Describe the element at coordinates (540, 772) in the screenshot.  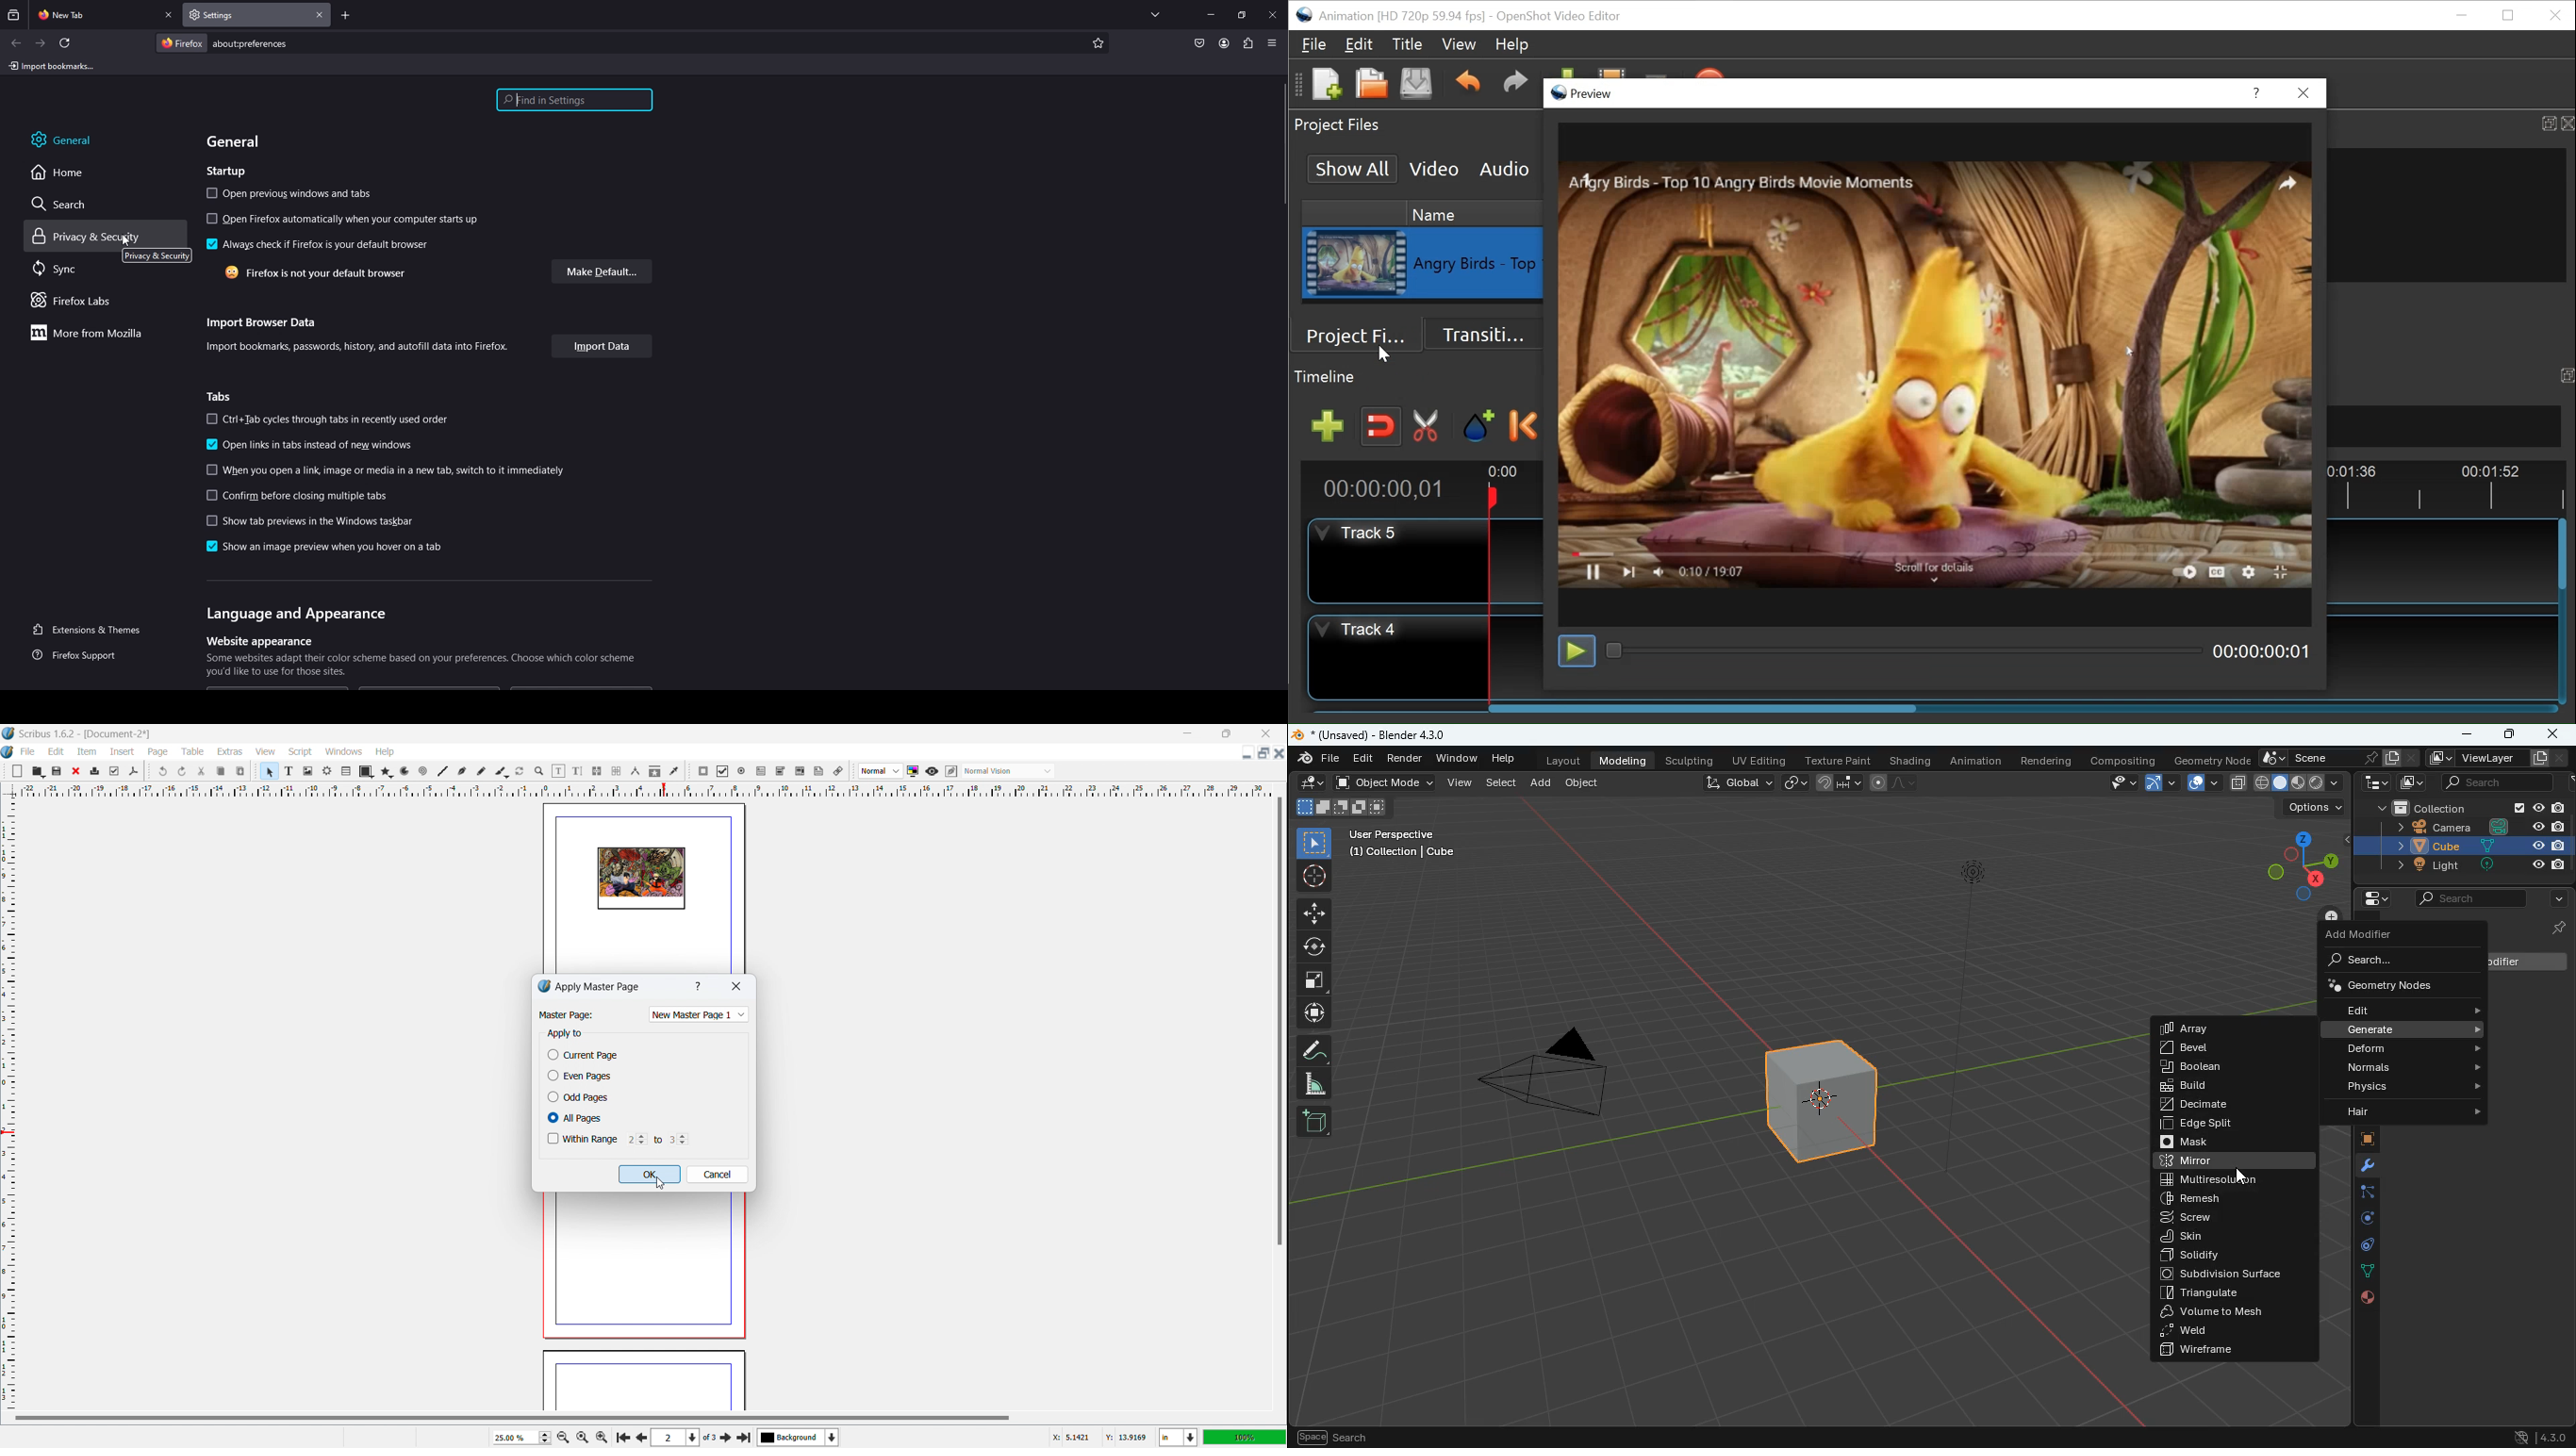
I see `zoom in/out` at that location.